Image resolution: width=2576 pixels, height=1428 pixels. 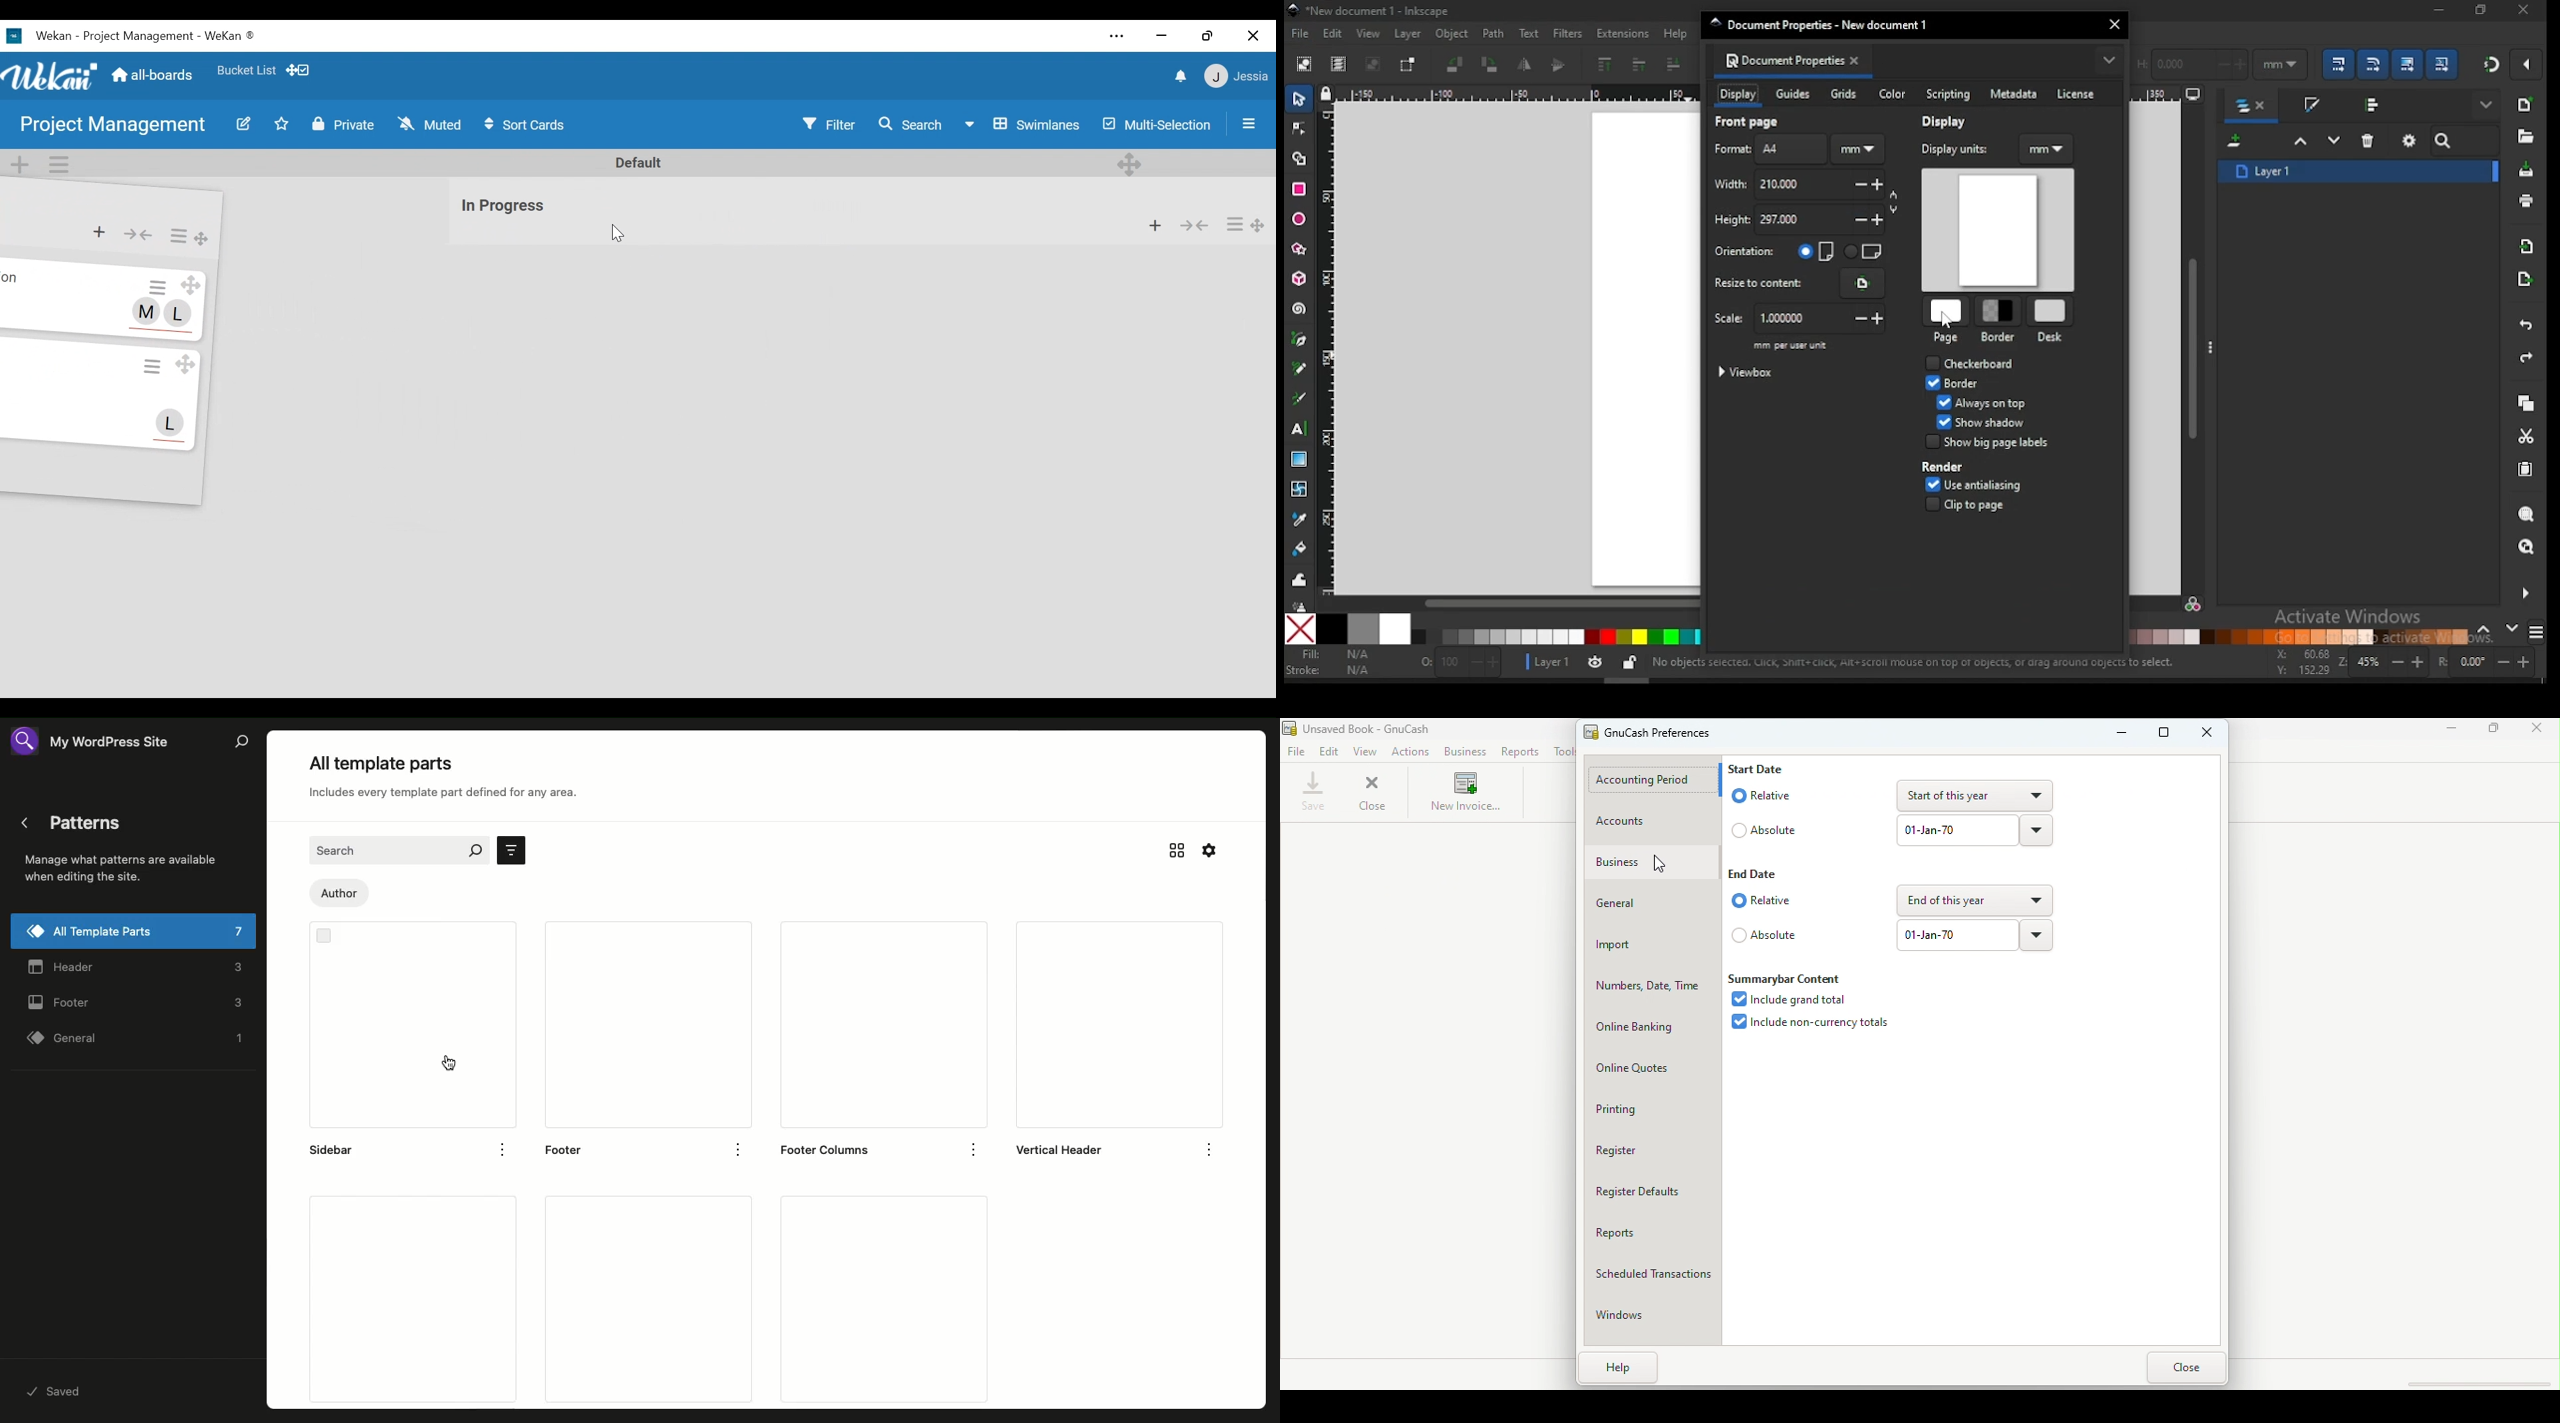 What do you see at coordinates (2346, 618) in the screenshot?
I see `activate windows` at bounding box center [2346, 618].